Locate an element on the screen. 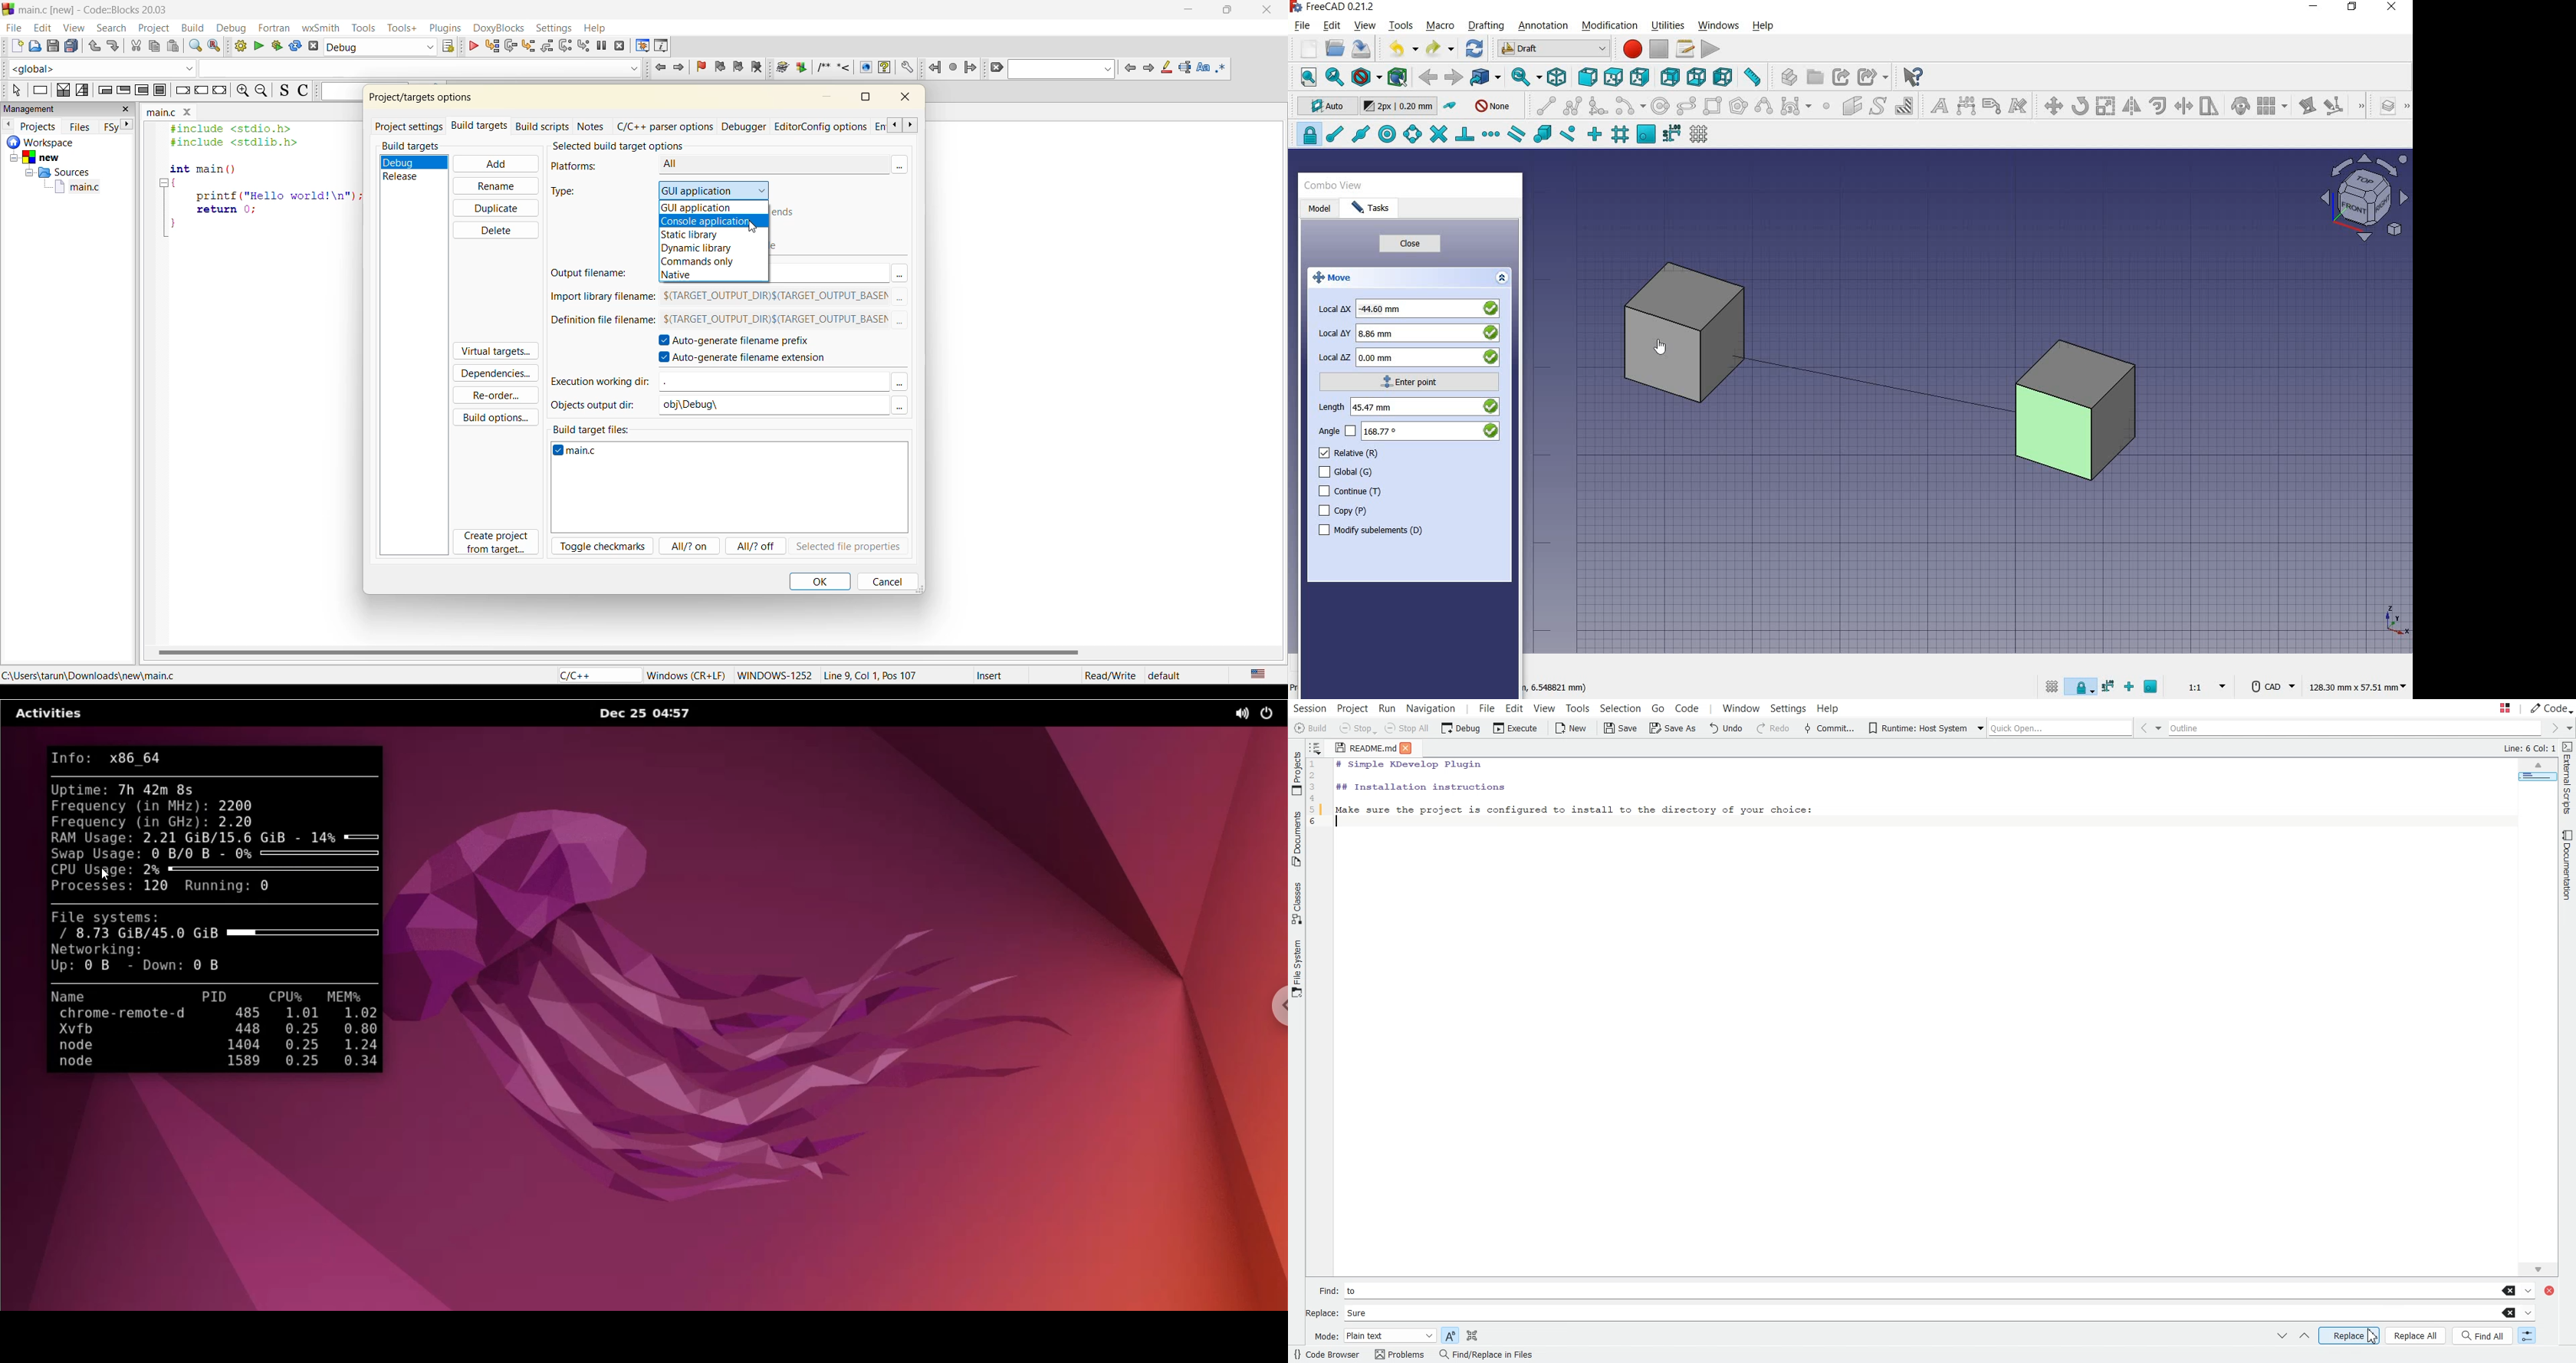 The image size is (2576, 1372). snap angle is located at coordinates (1412, 135).